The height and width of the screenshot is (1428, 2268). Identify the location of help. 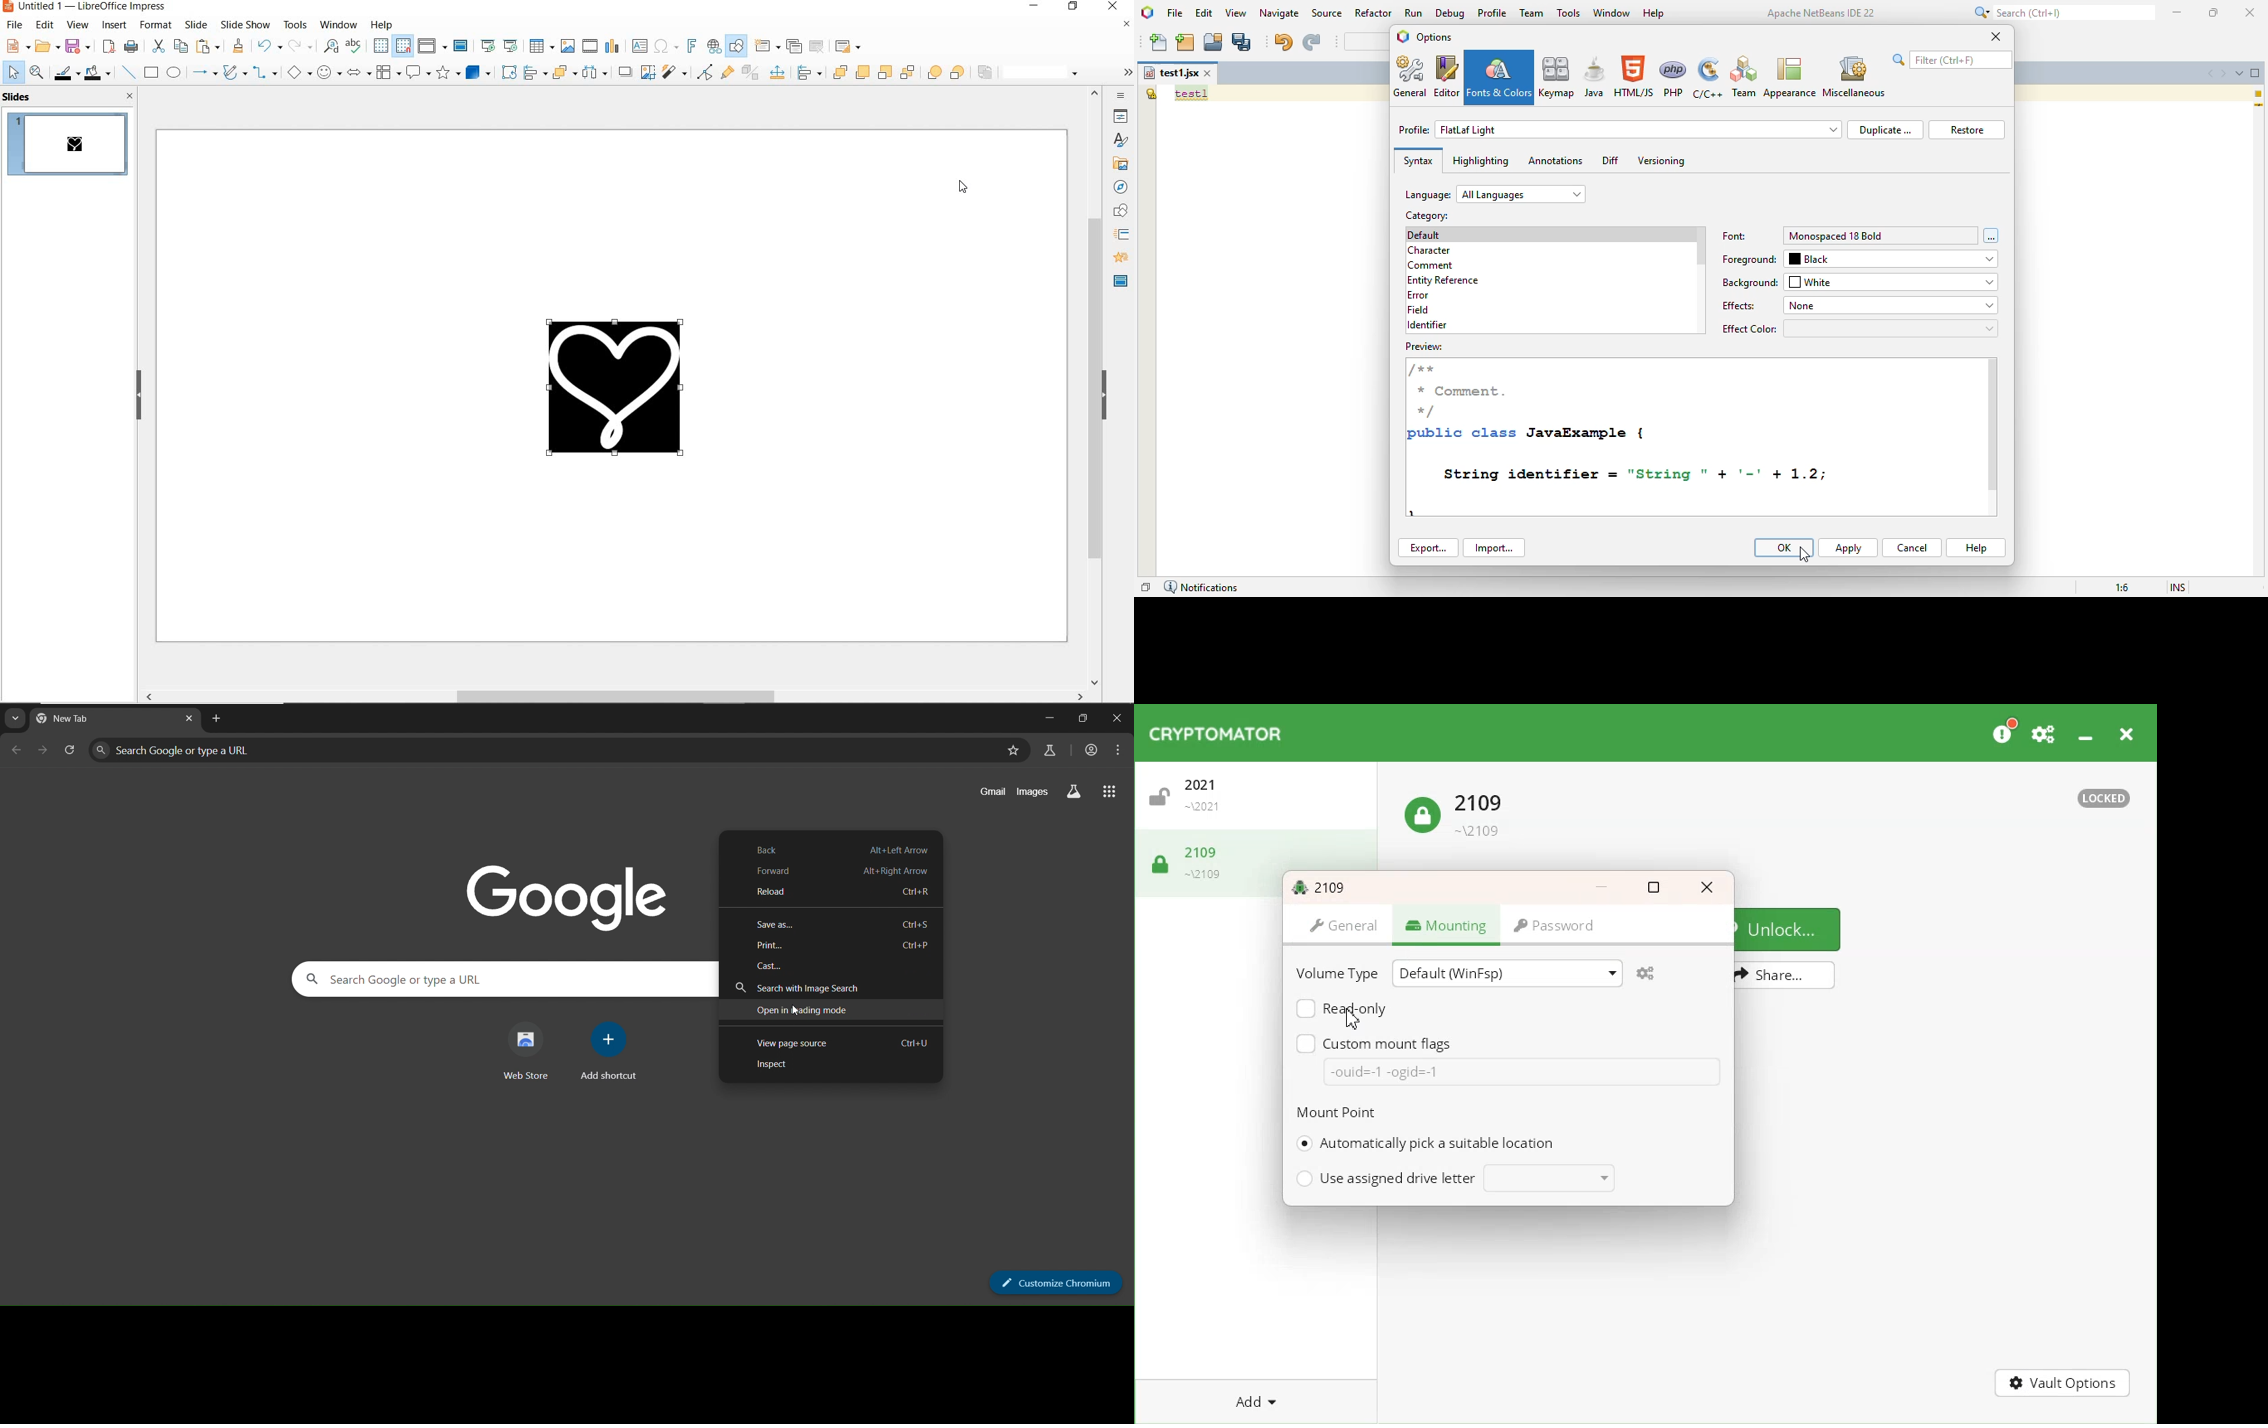
(381, 26).